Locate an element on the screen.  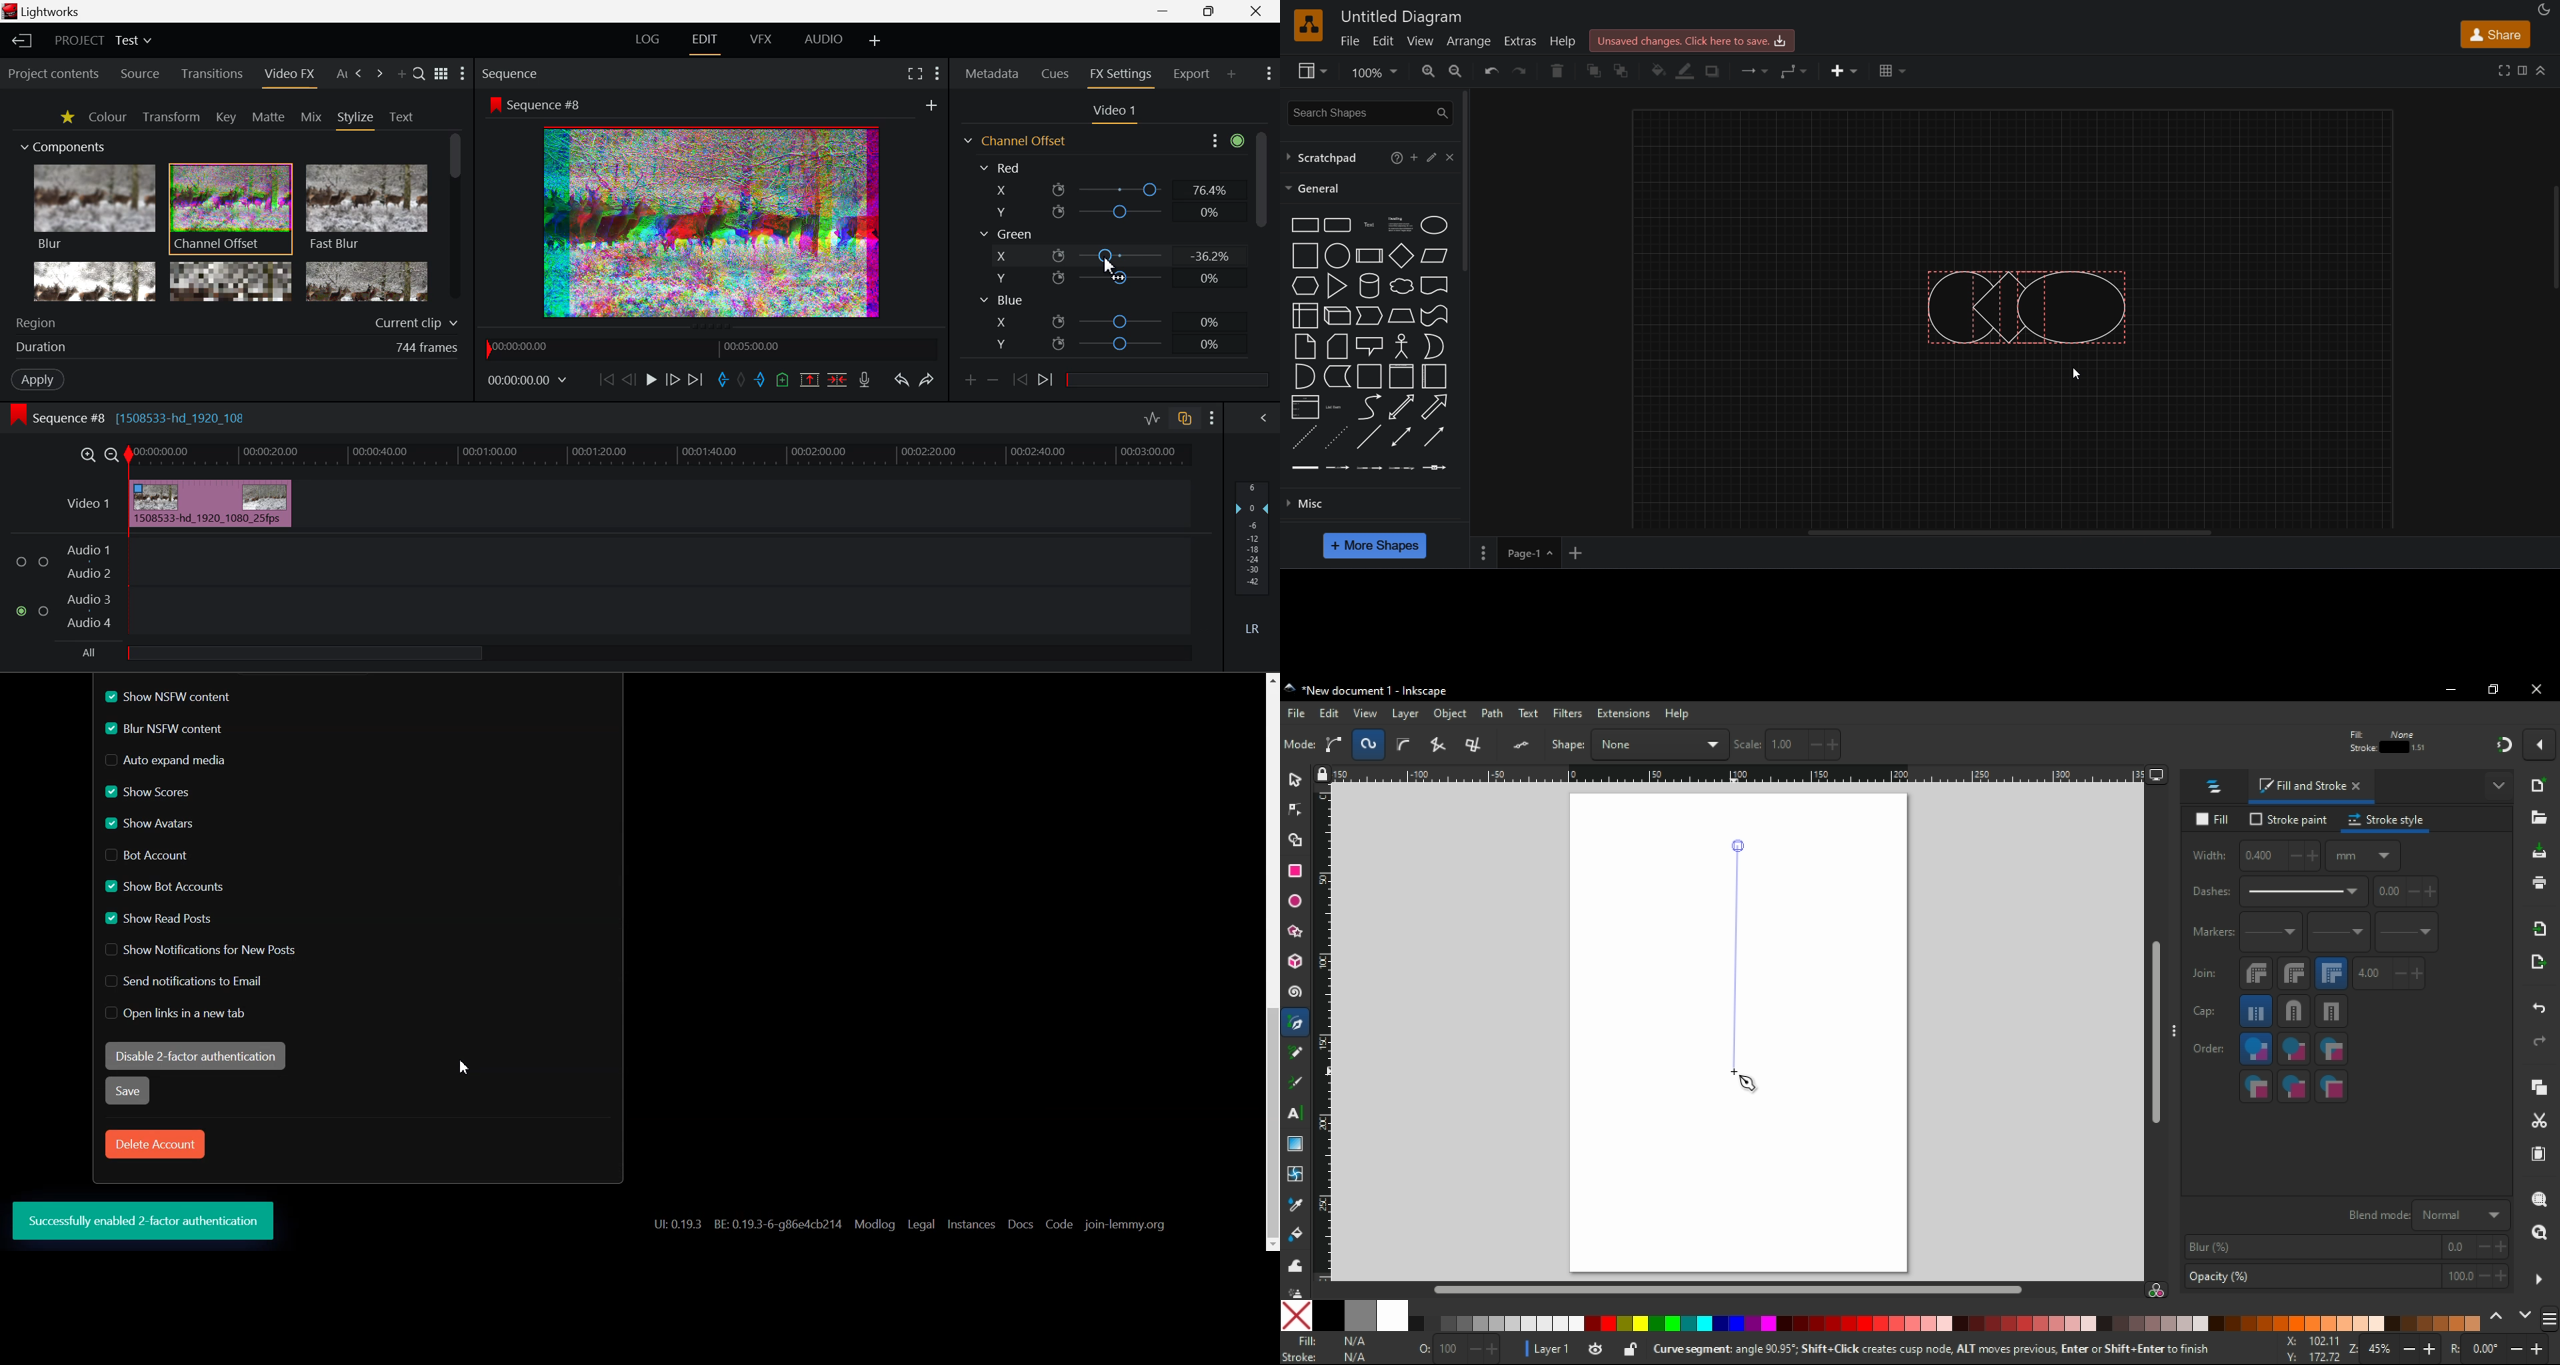
Cues is located at coordinates (1055, 73).